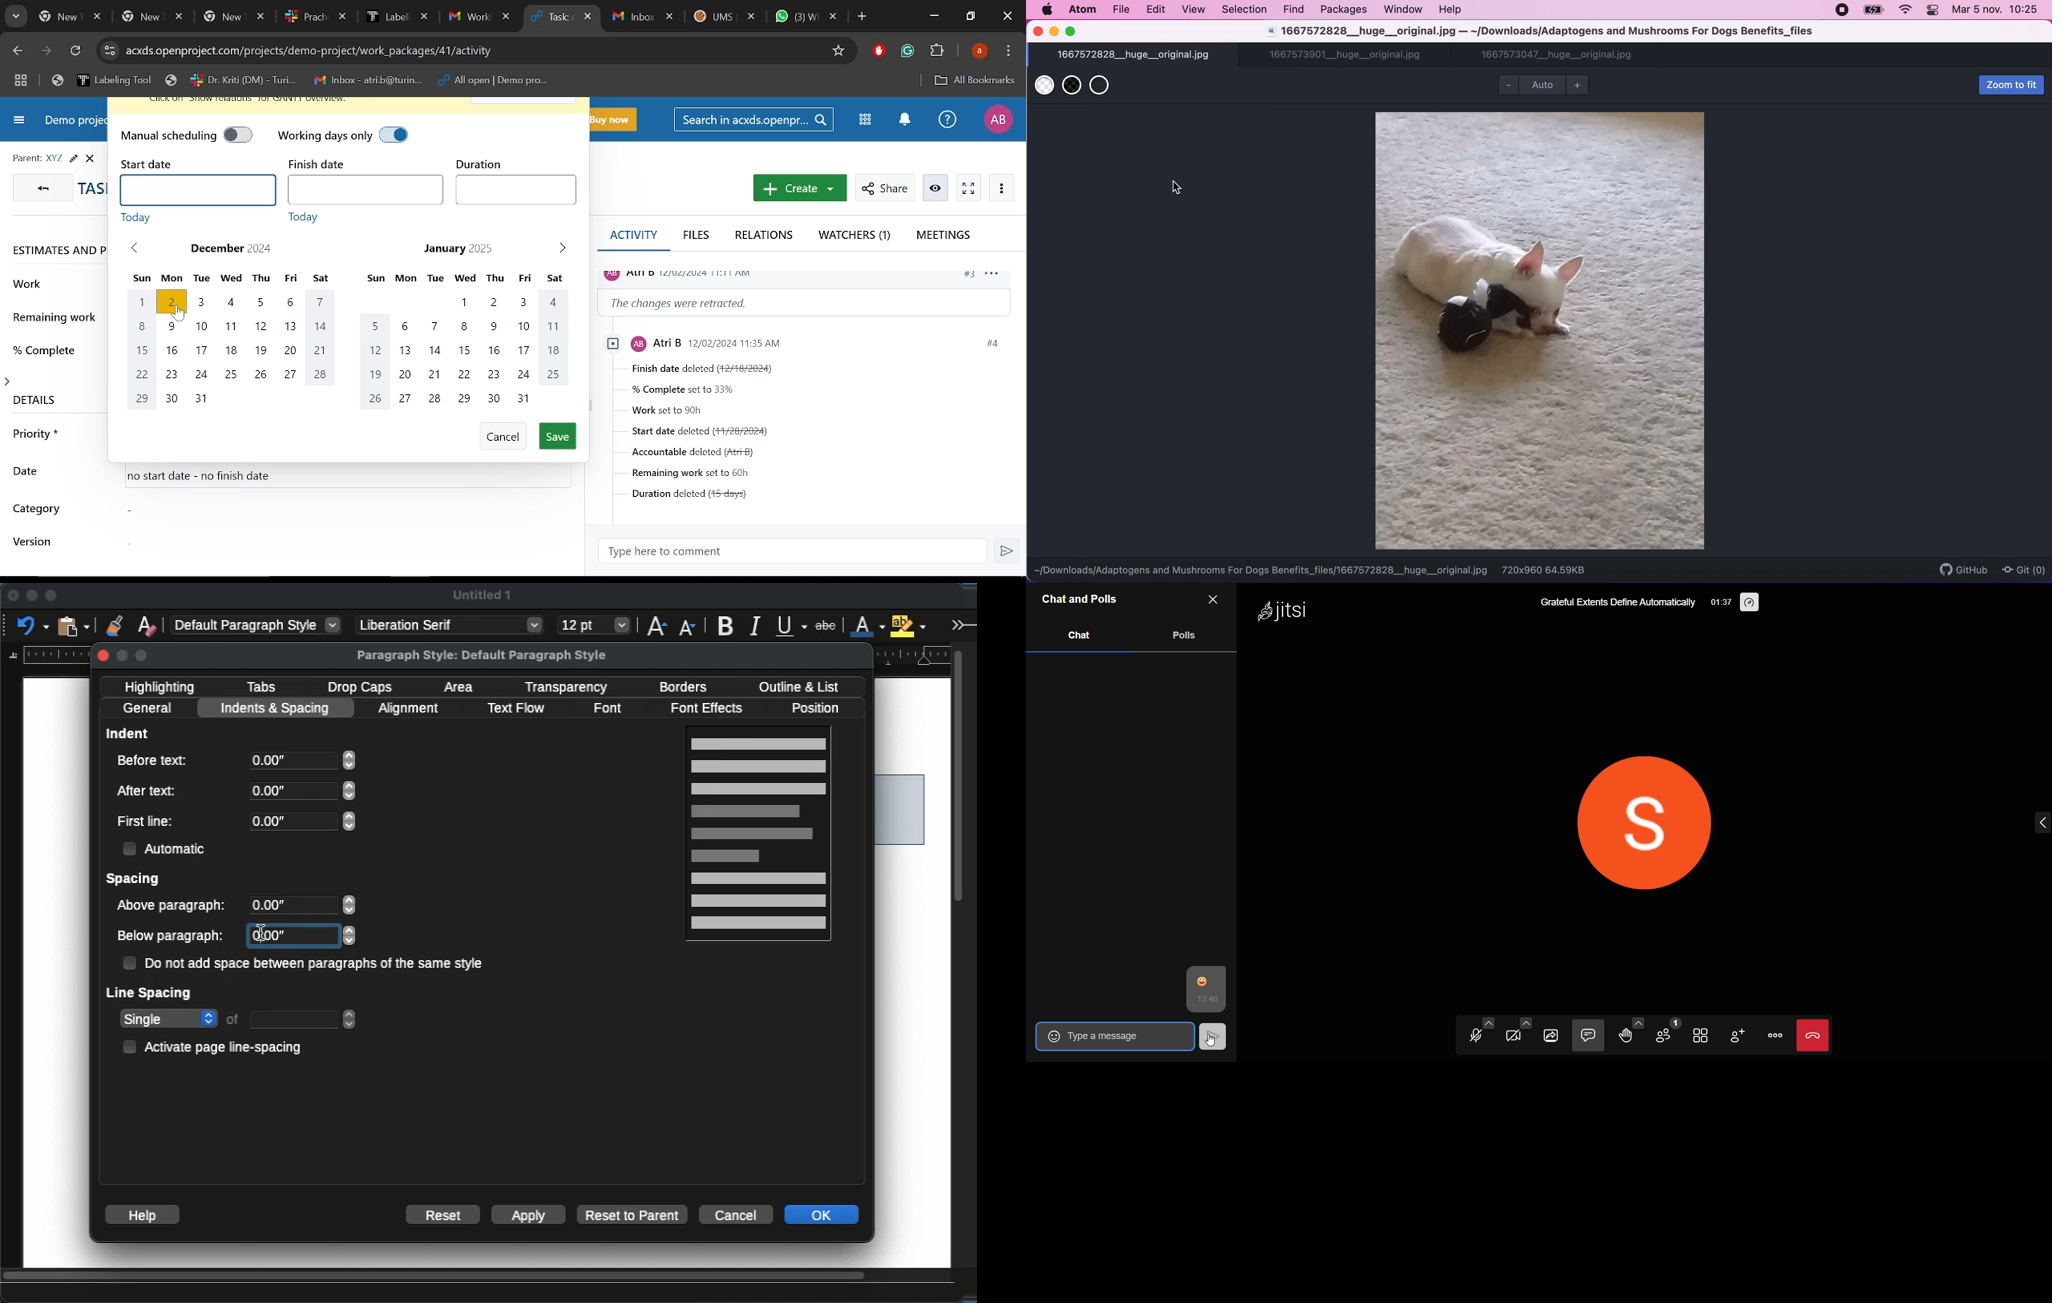 The height and width of the screenshot is (1316, 2072). I want to click on first line, so click(146, 821).